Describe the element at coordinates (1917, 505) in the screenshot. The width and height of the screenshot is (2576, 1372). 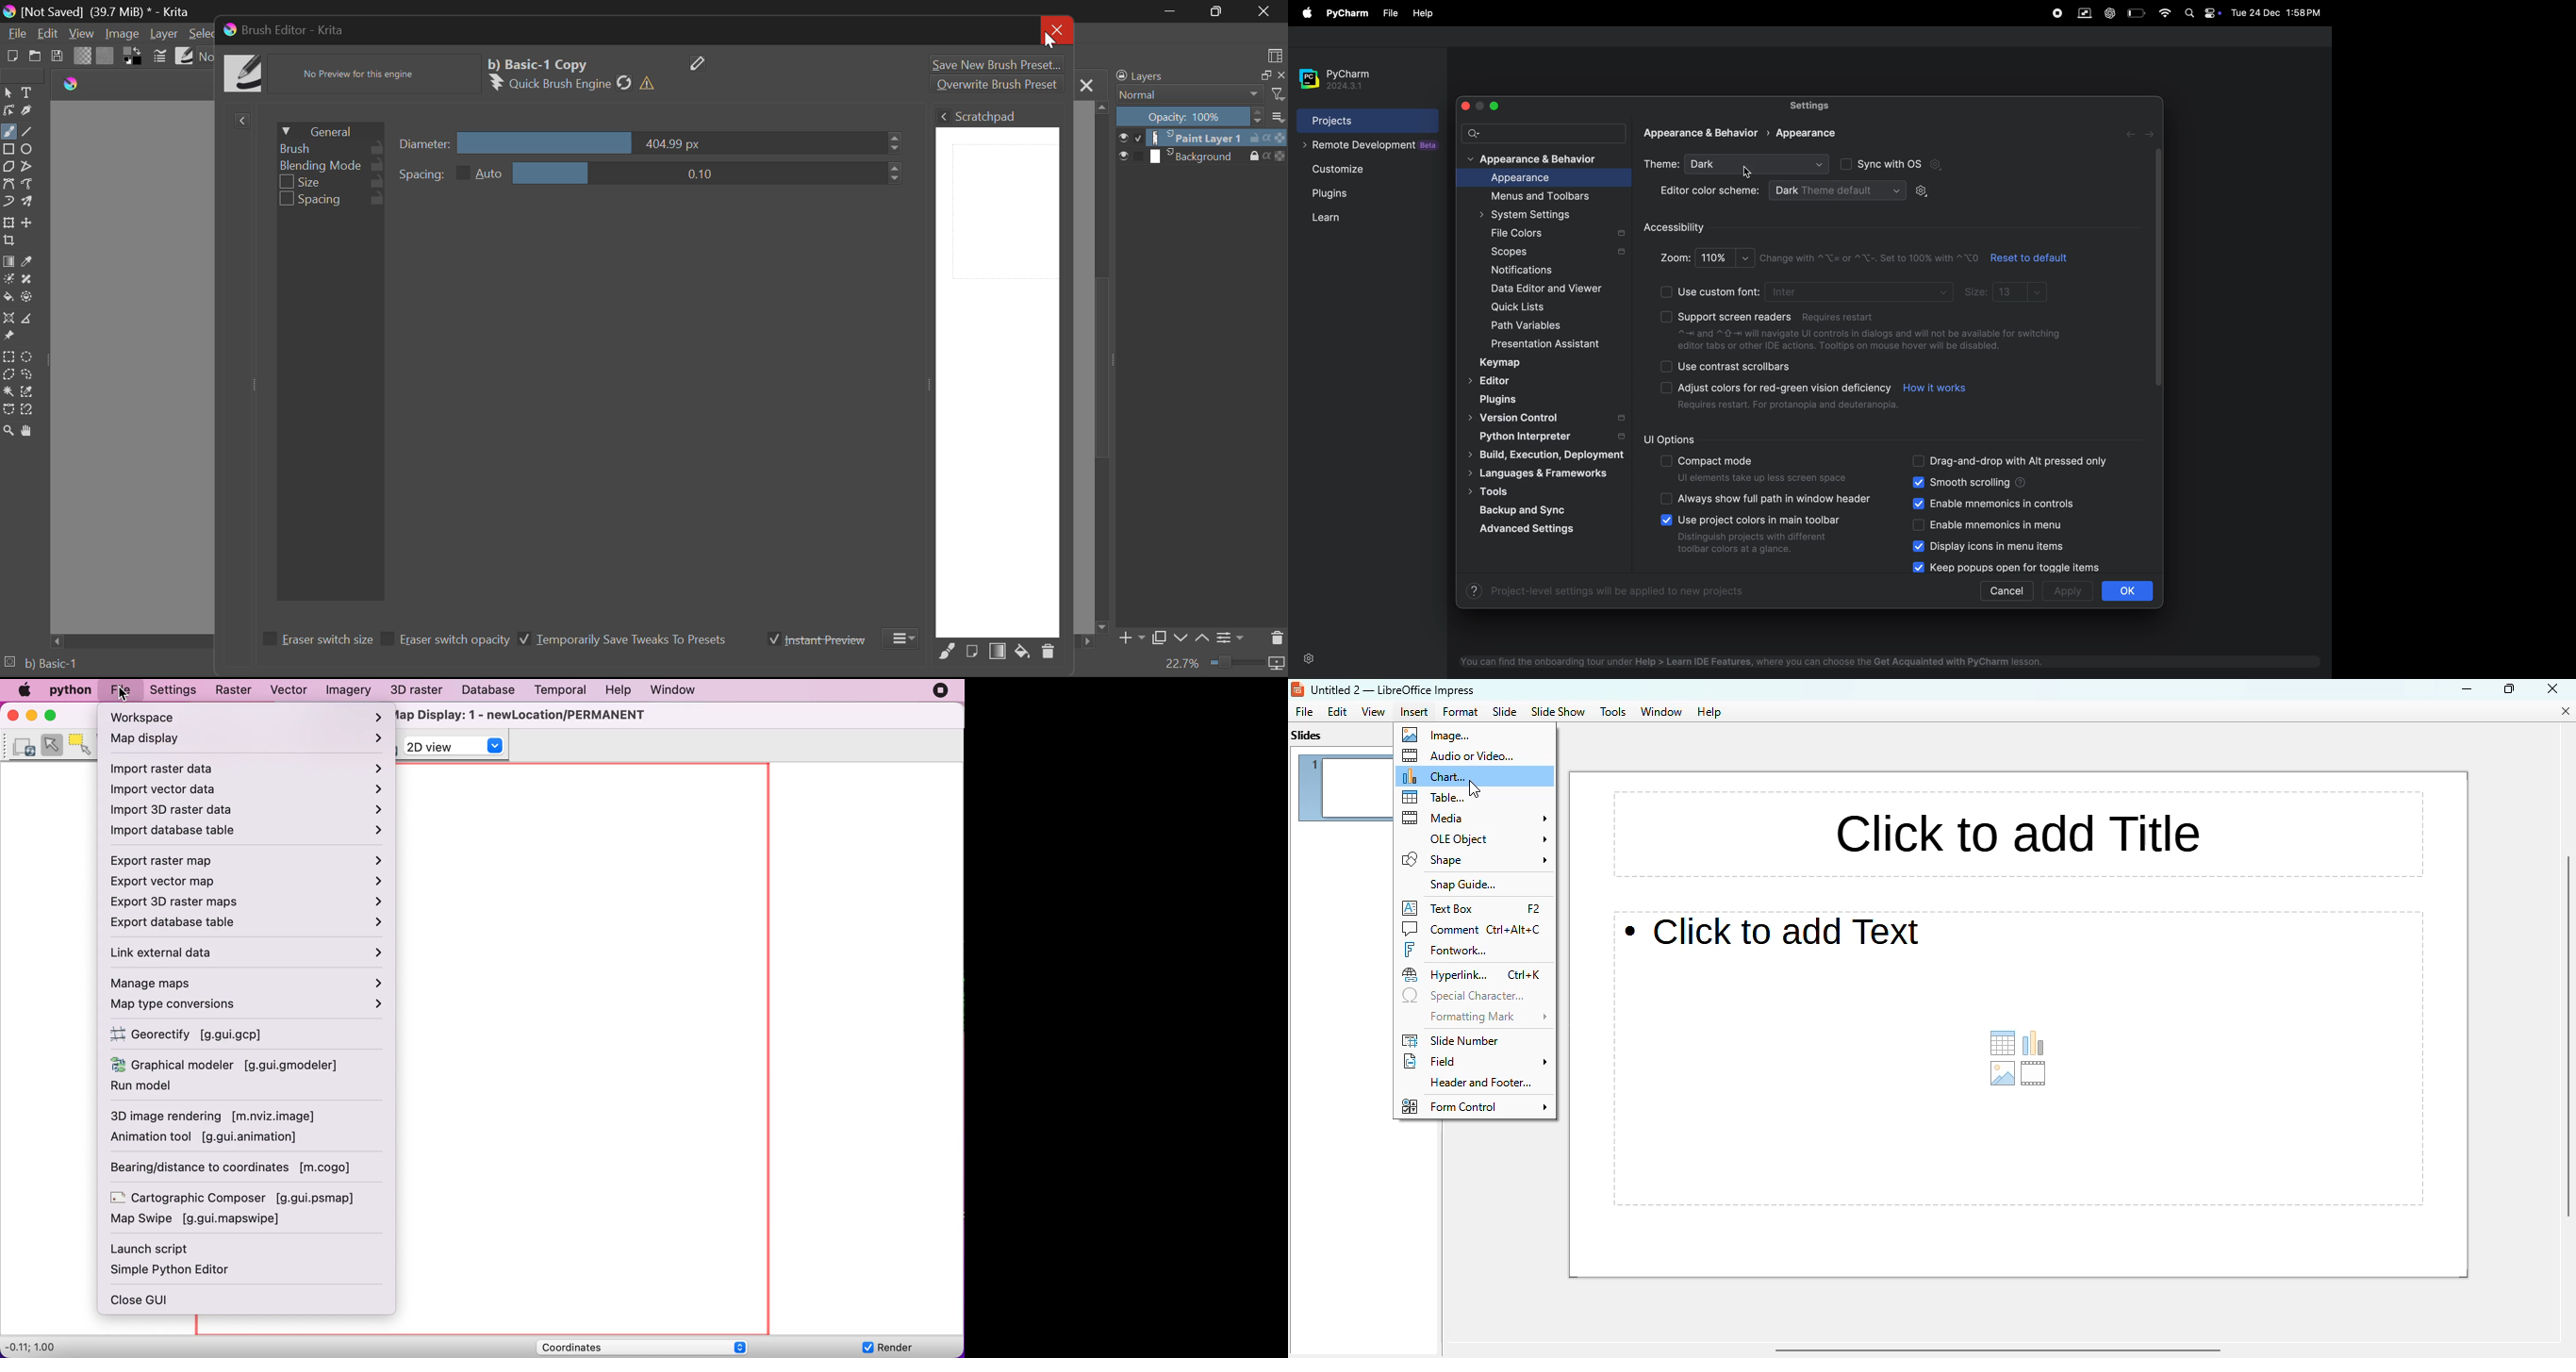
I see `check boxes` at that location.